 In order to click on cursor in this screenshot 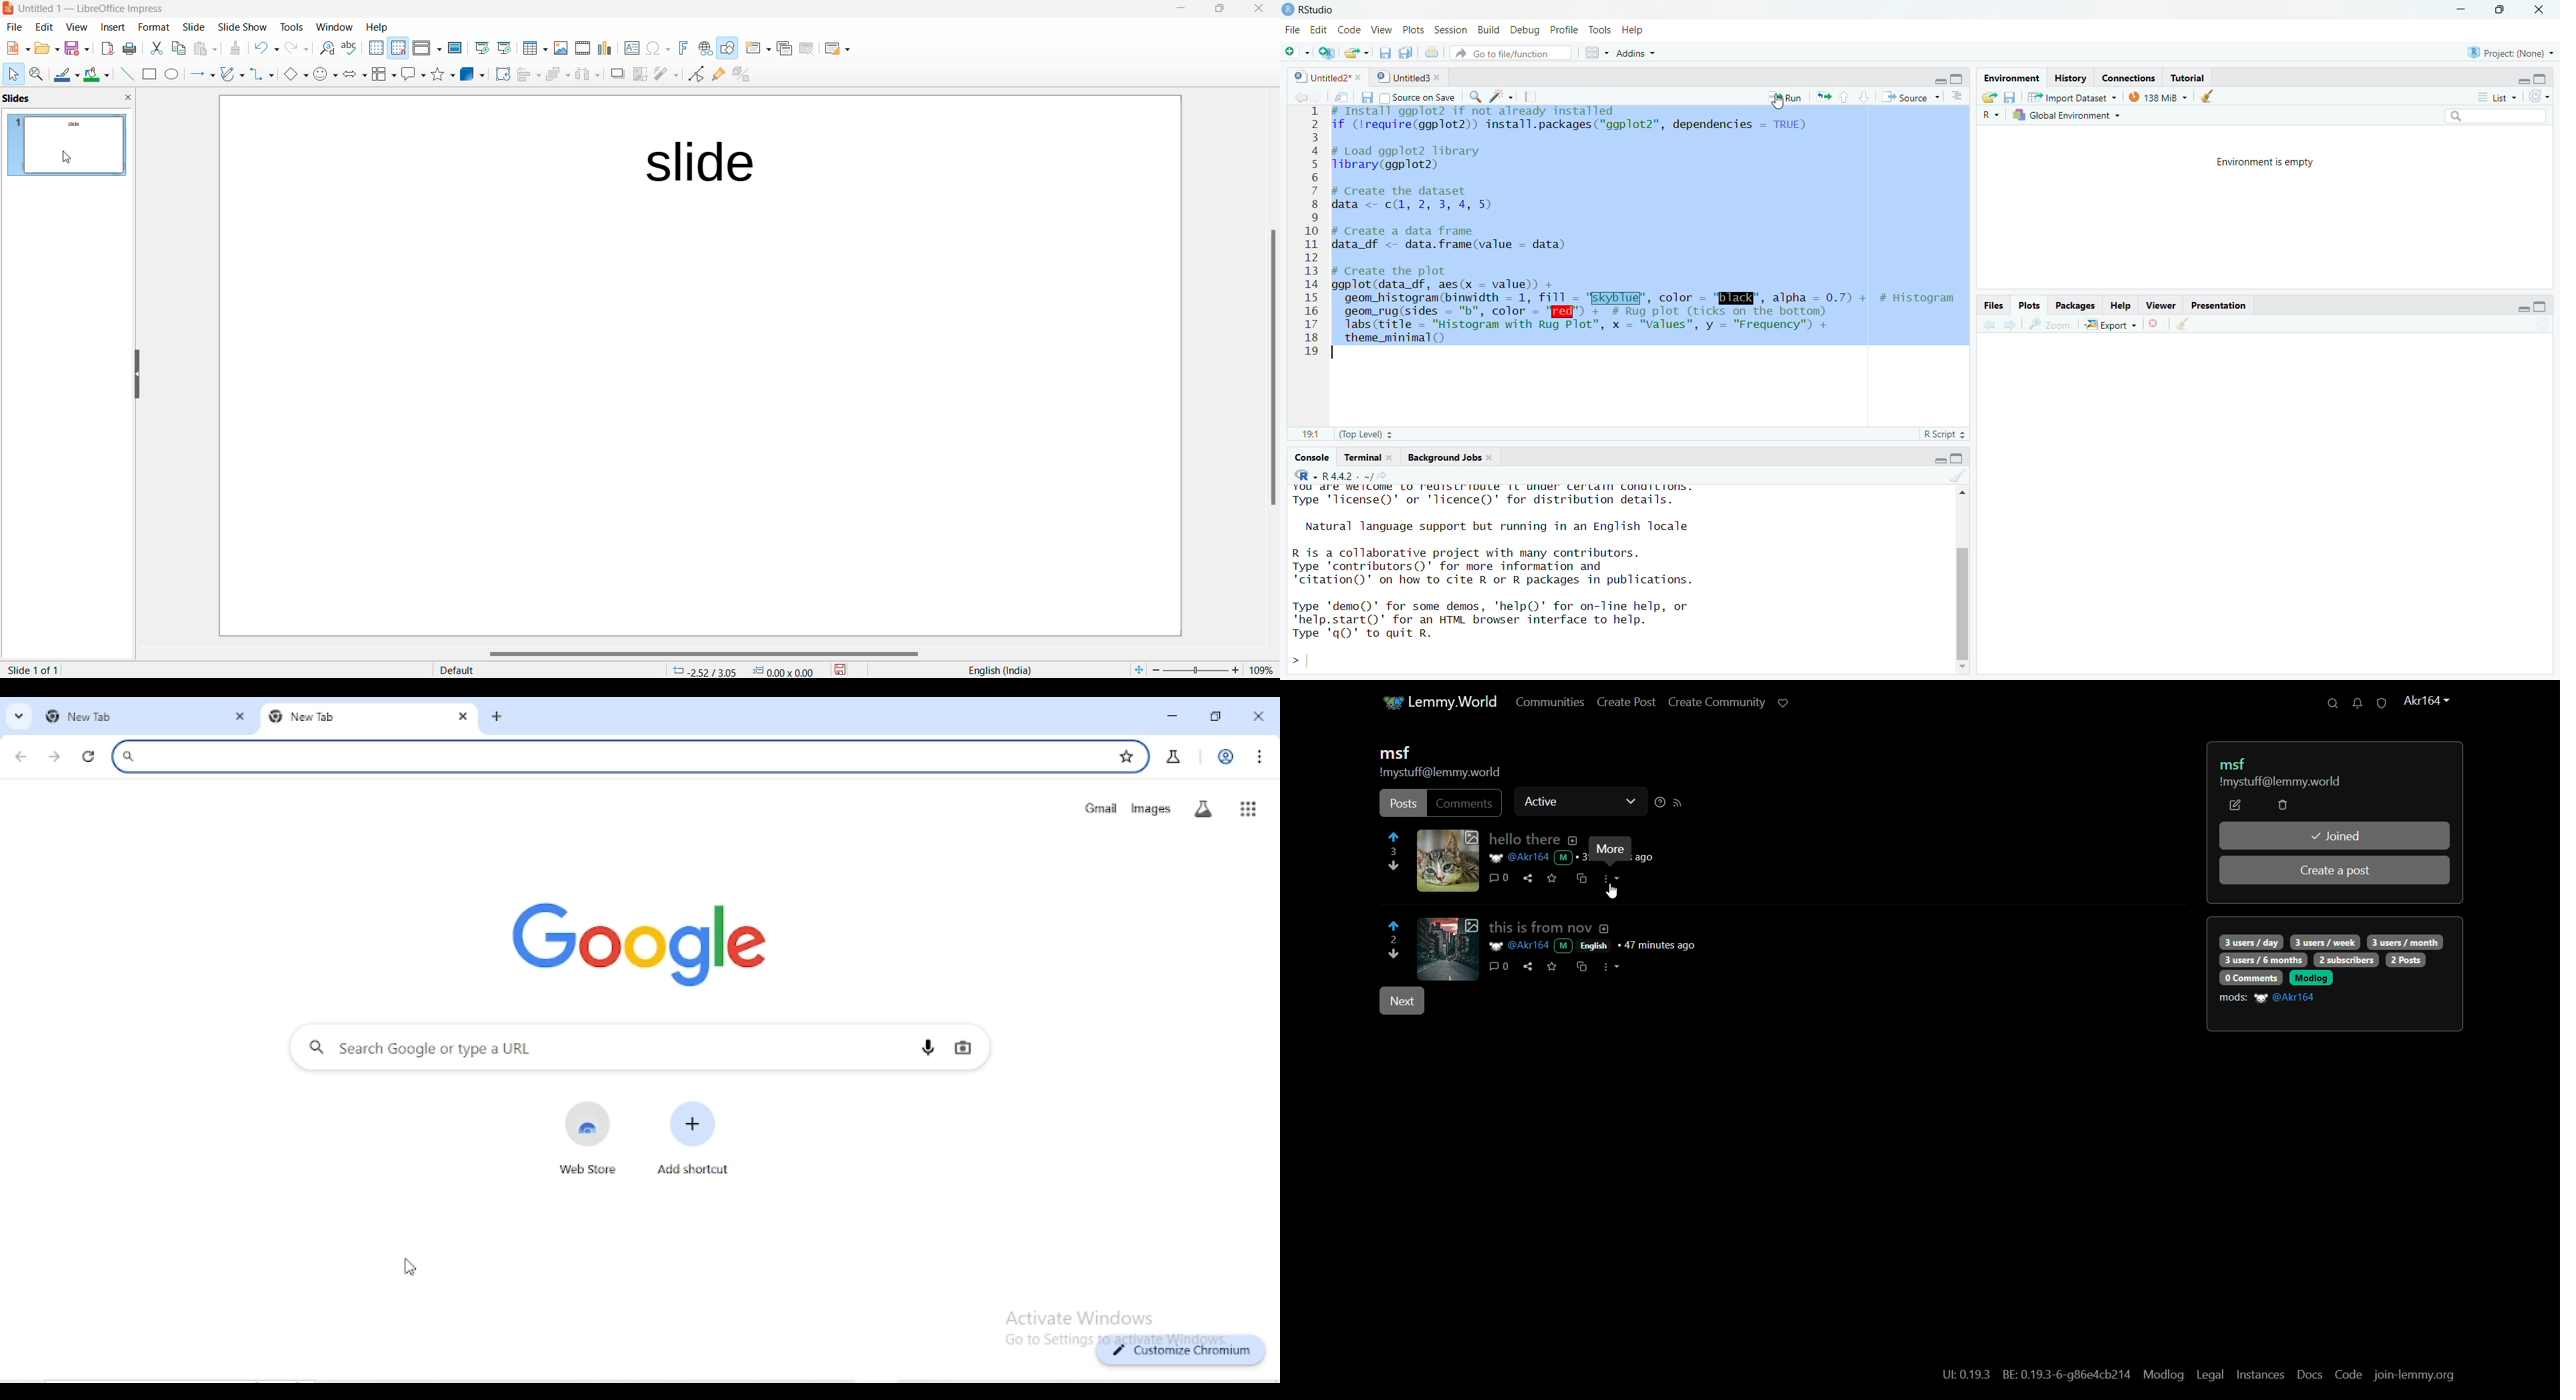, I will do `click(410, 1266)`.